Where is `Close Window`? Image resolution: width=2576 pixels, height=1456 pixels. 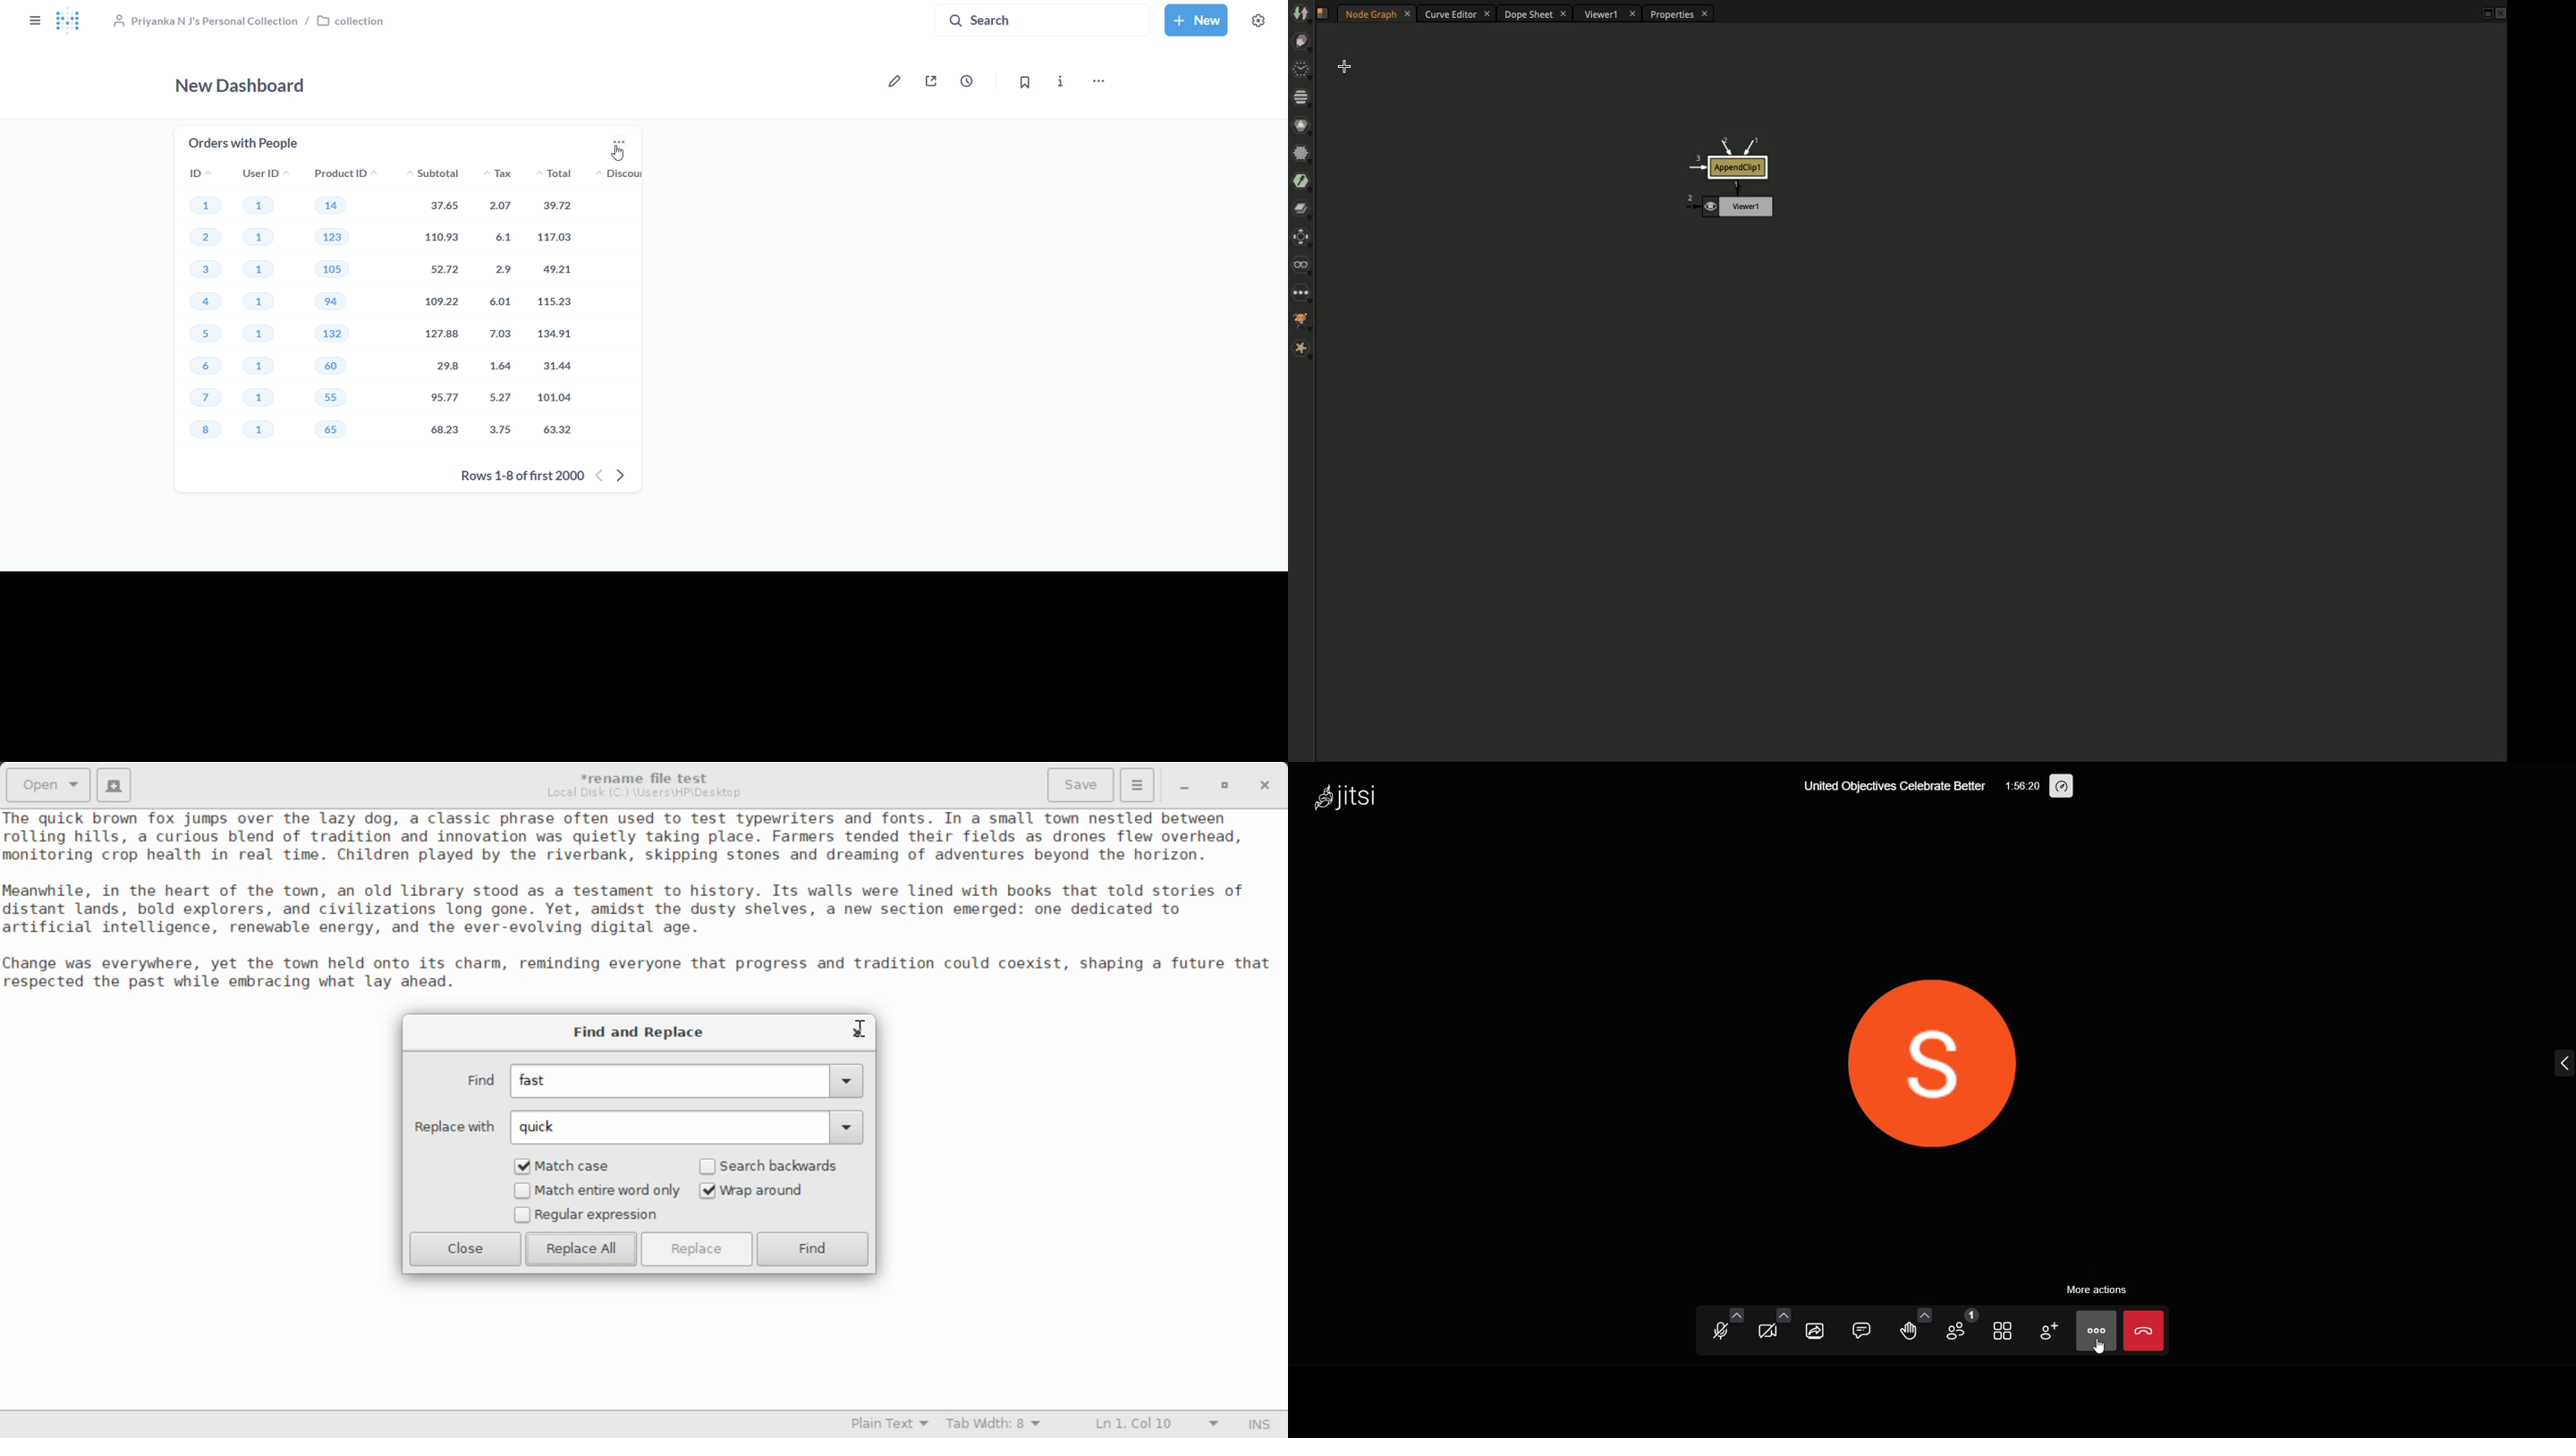 Close Window is located at coordinates (855, 1032).